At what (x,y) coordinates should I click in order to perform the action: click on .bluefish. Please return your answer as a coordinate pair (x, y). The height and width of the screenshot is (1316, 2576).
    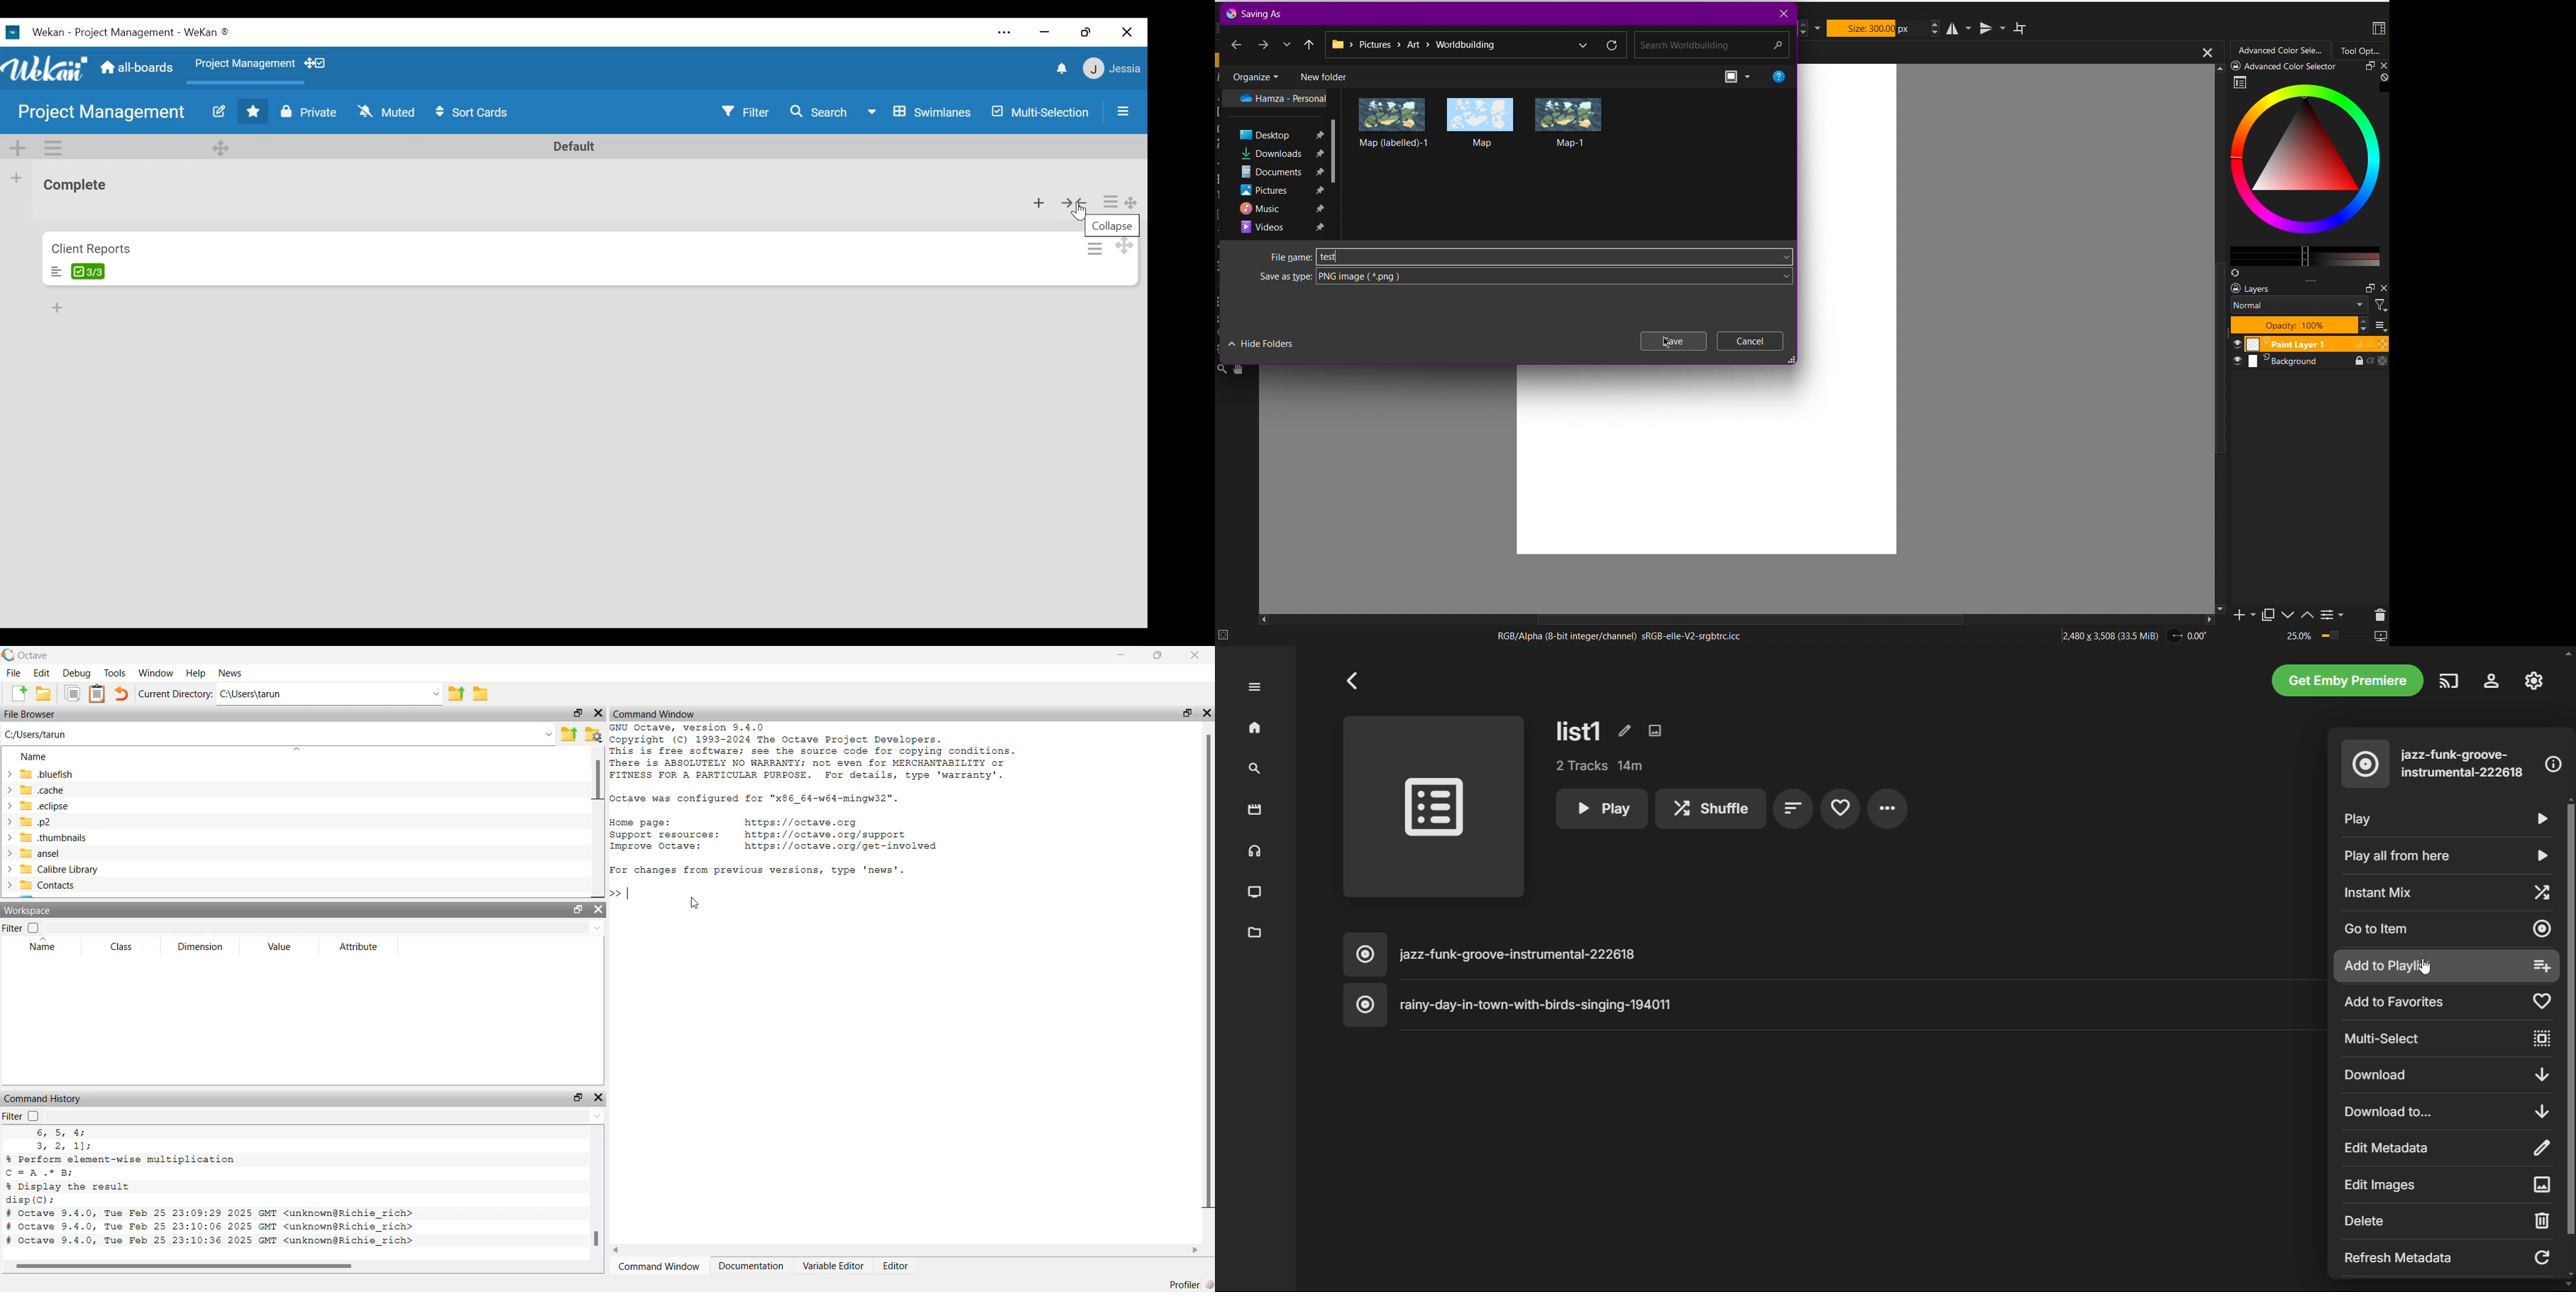
    Looking at the image, I should click on (39, 776).